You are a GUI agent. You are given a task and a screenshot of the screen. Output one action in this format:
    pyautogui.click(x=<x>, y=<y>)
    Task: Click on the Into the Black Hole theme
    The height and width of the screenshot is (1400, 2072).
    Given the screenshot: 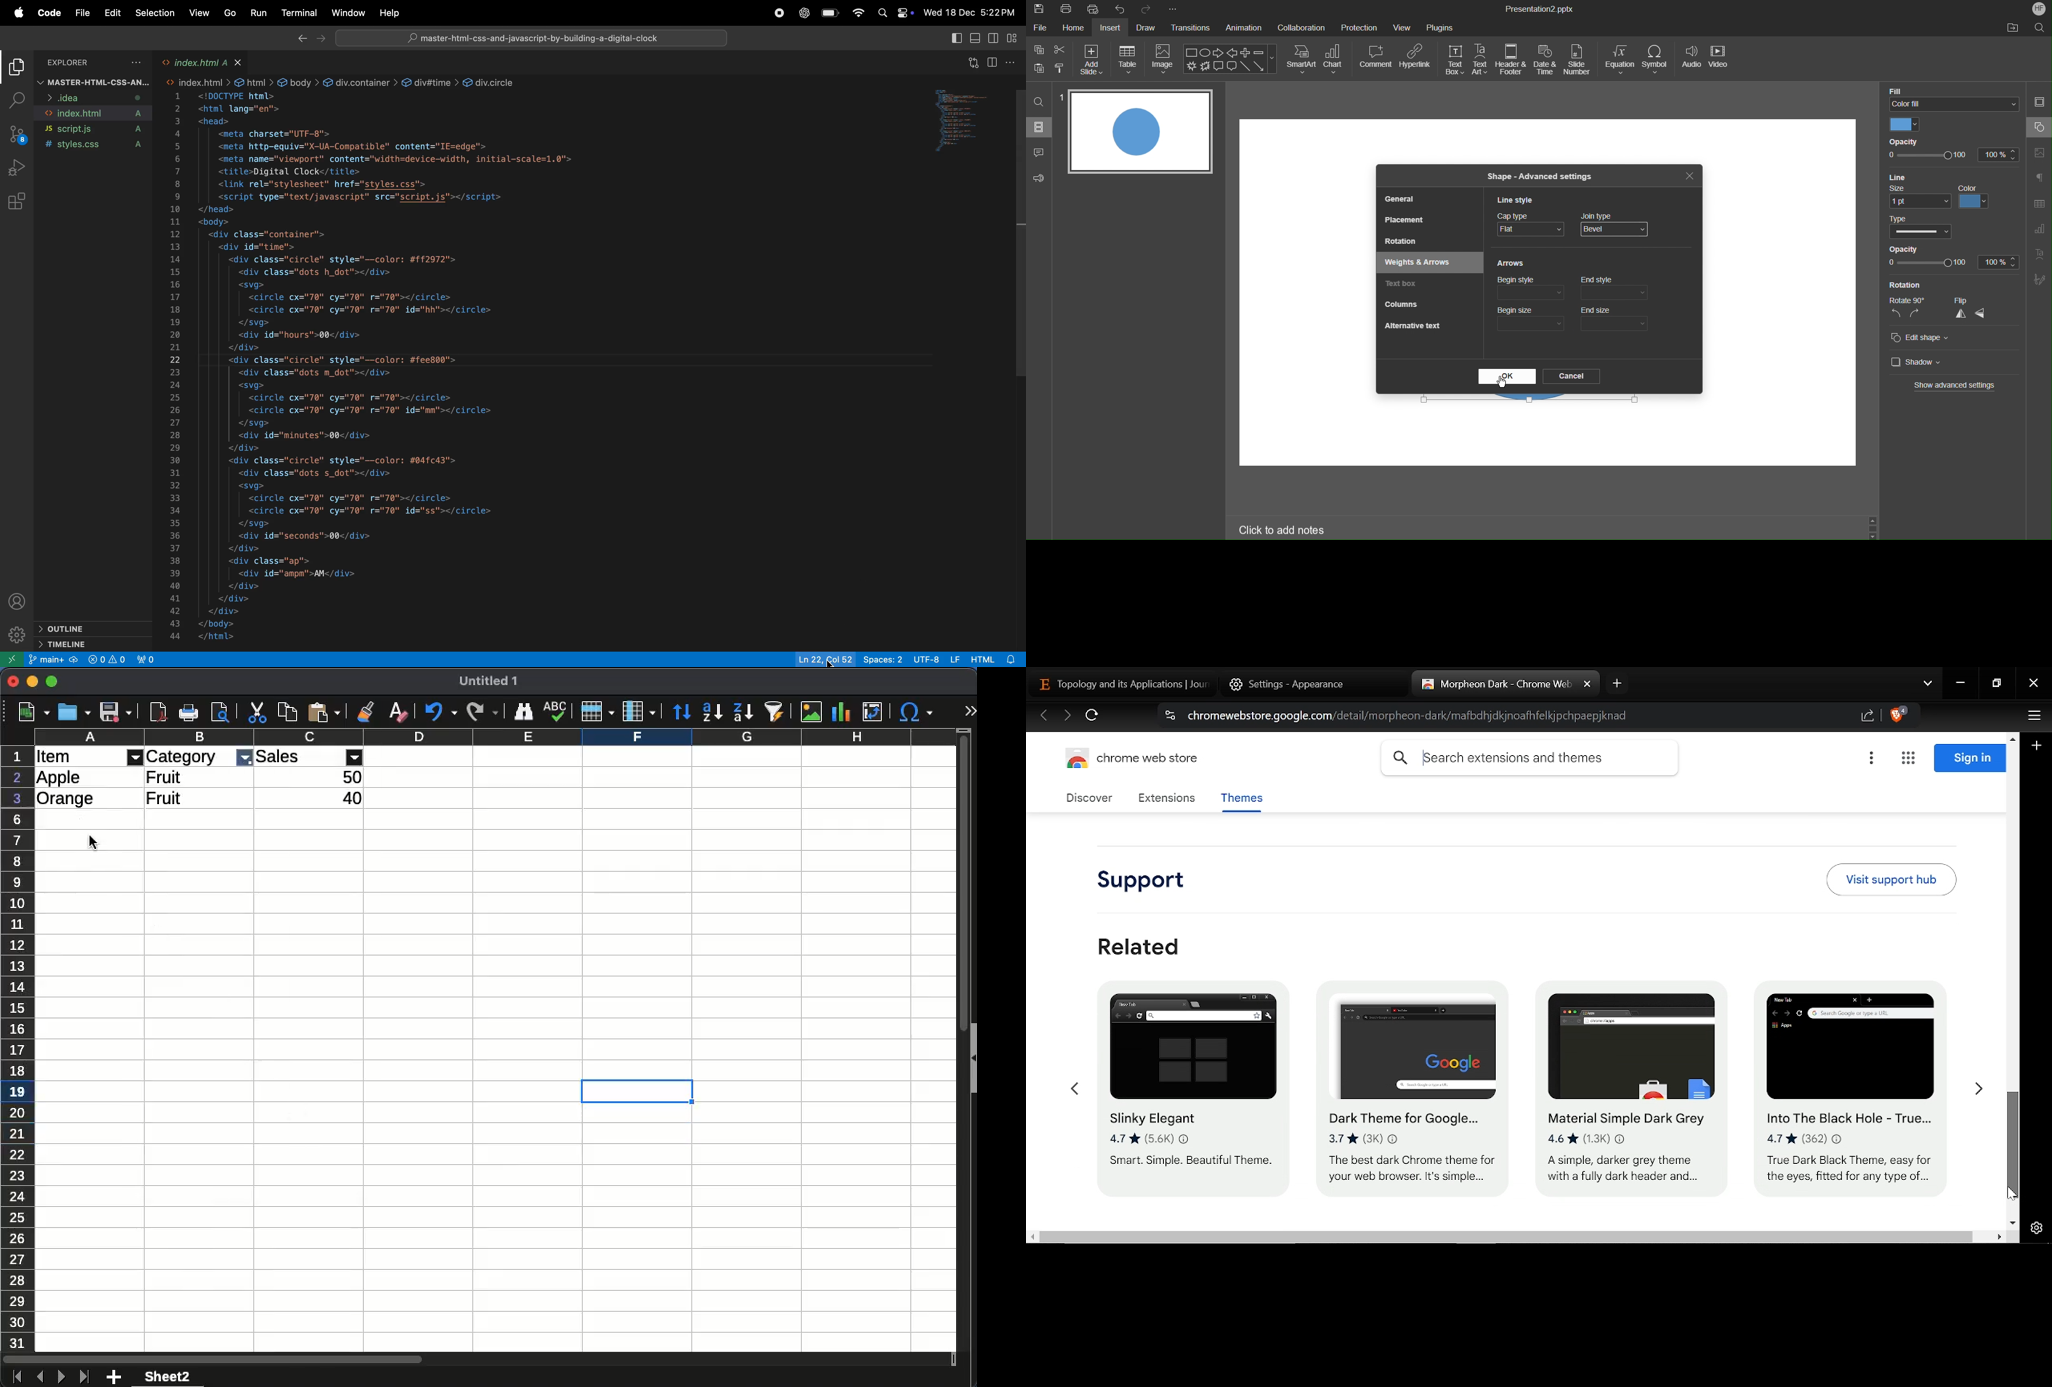 What is the action you would take?
    pyautogui.click(x=1853, y=1089)
    